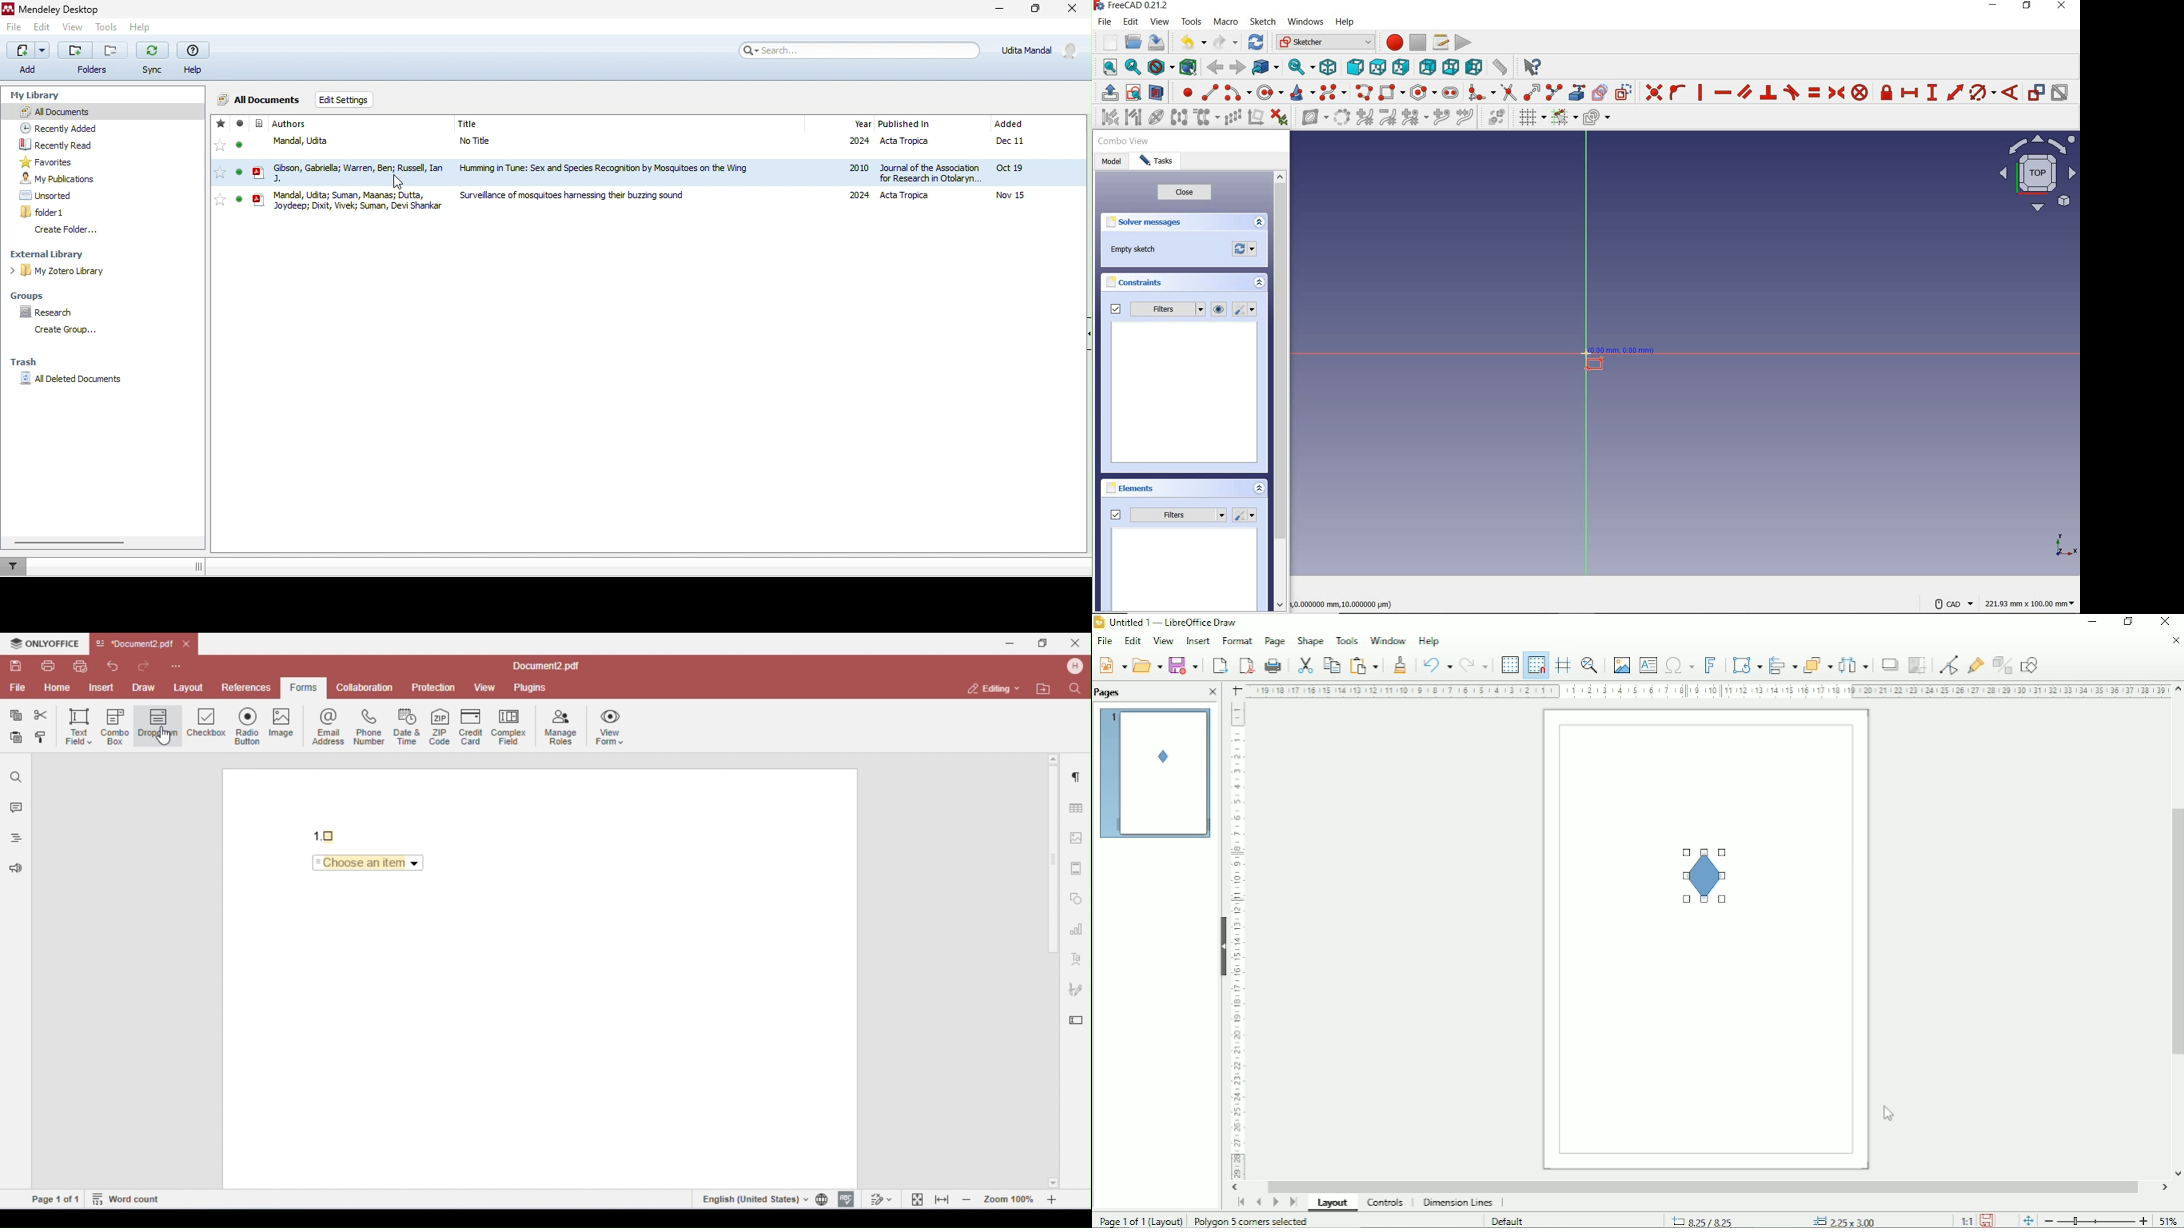 The width and height of the screenshot is (2184, 1232). Describe the element at coordinates (1562, 665) in the screenshot. I see `Helplines while moving` at that location.